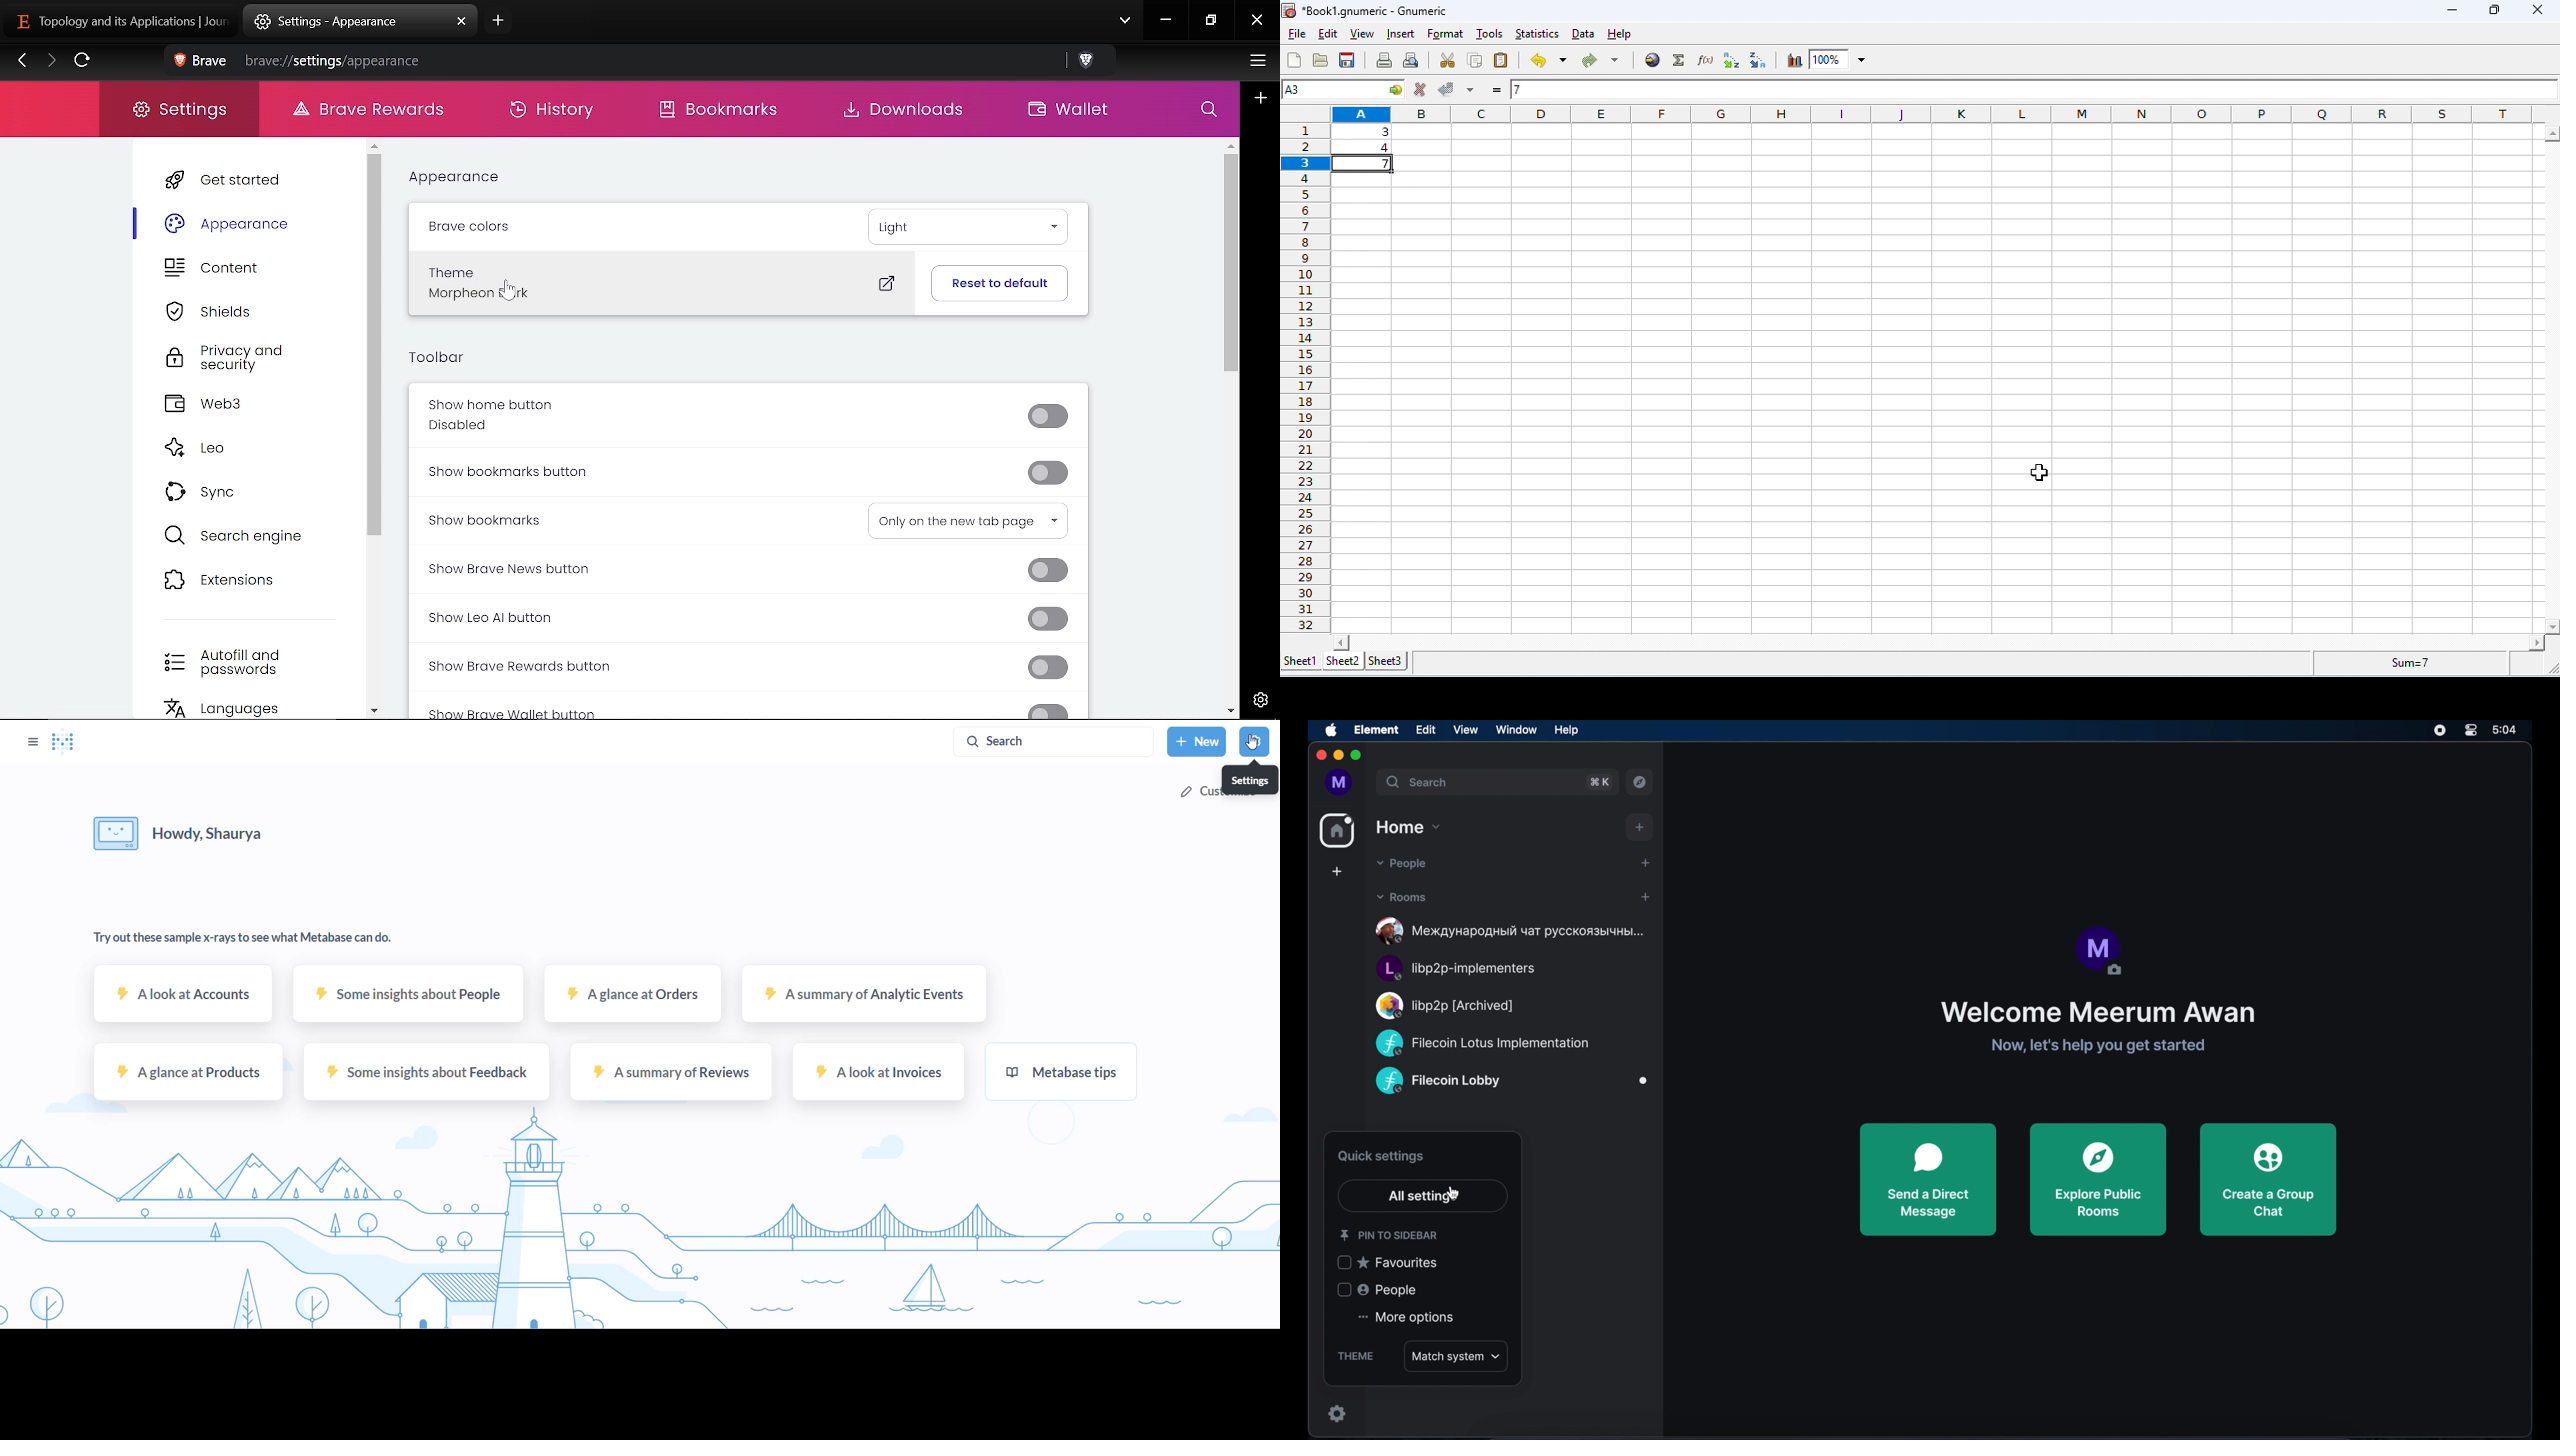 The width and height of the screenshot is (2576, 1456). I want to click on rooms dropdown, so click(1402, 897).